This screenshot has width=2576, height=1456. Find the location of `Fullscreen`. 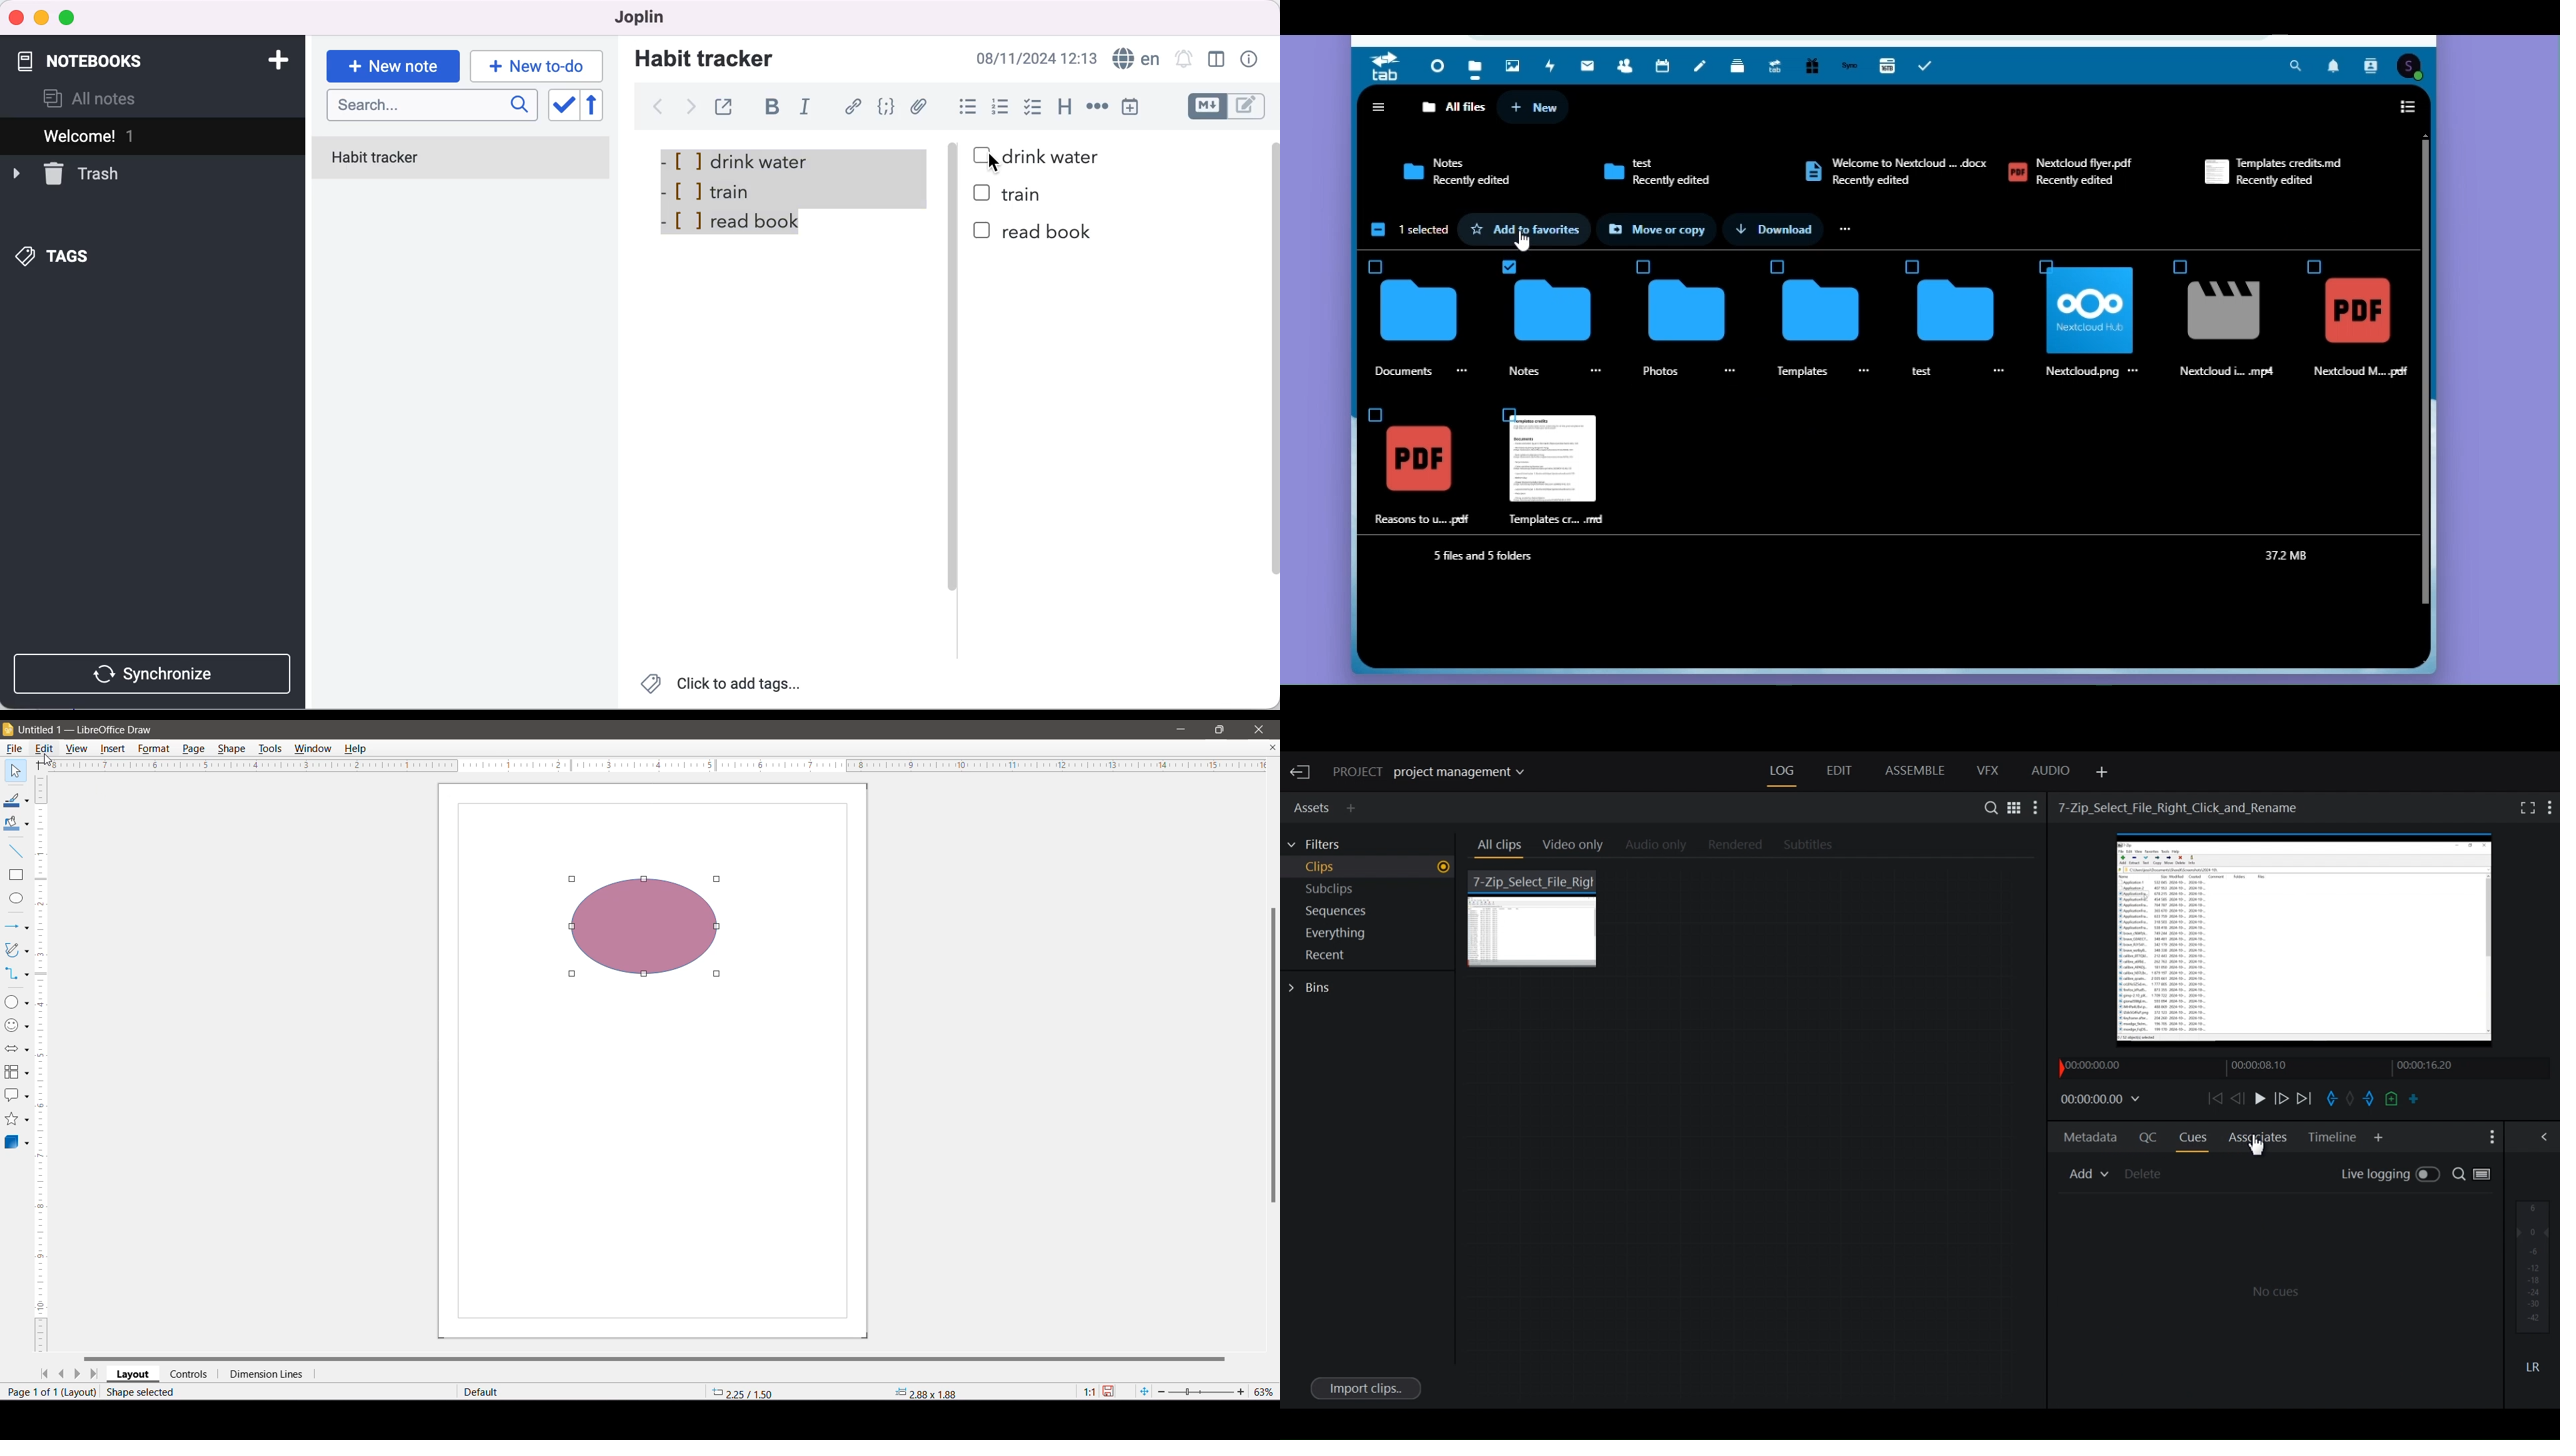

Fullscreen is located at coordinates (2525, 807).